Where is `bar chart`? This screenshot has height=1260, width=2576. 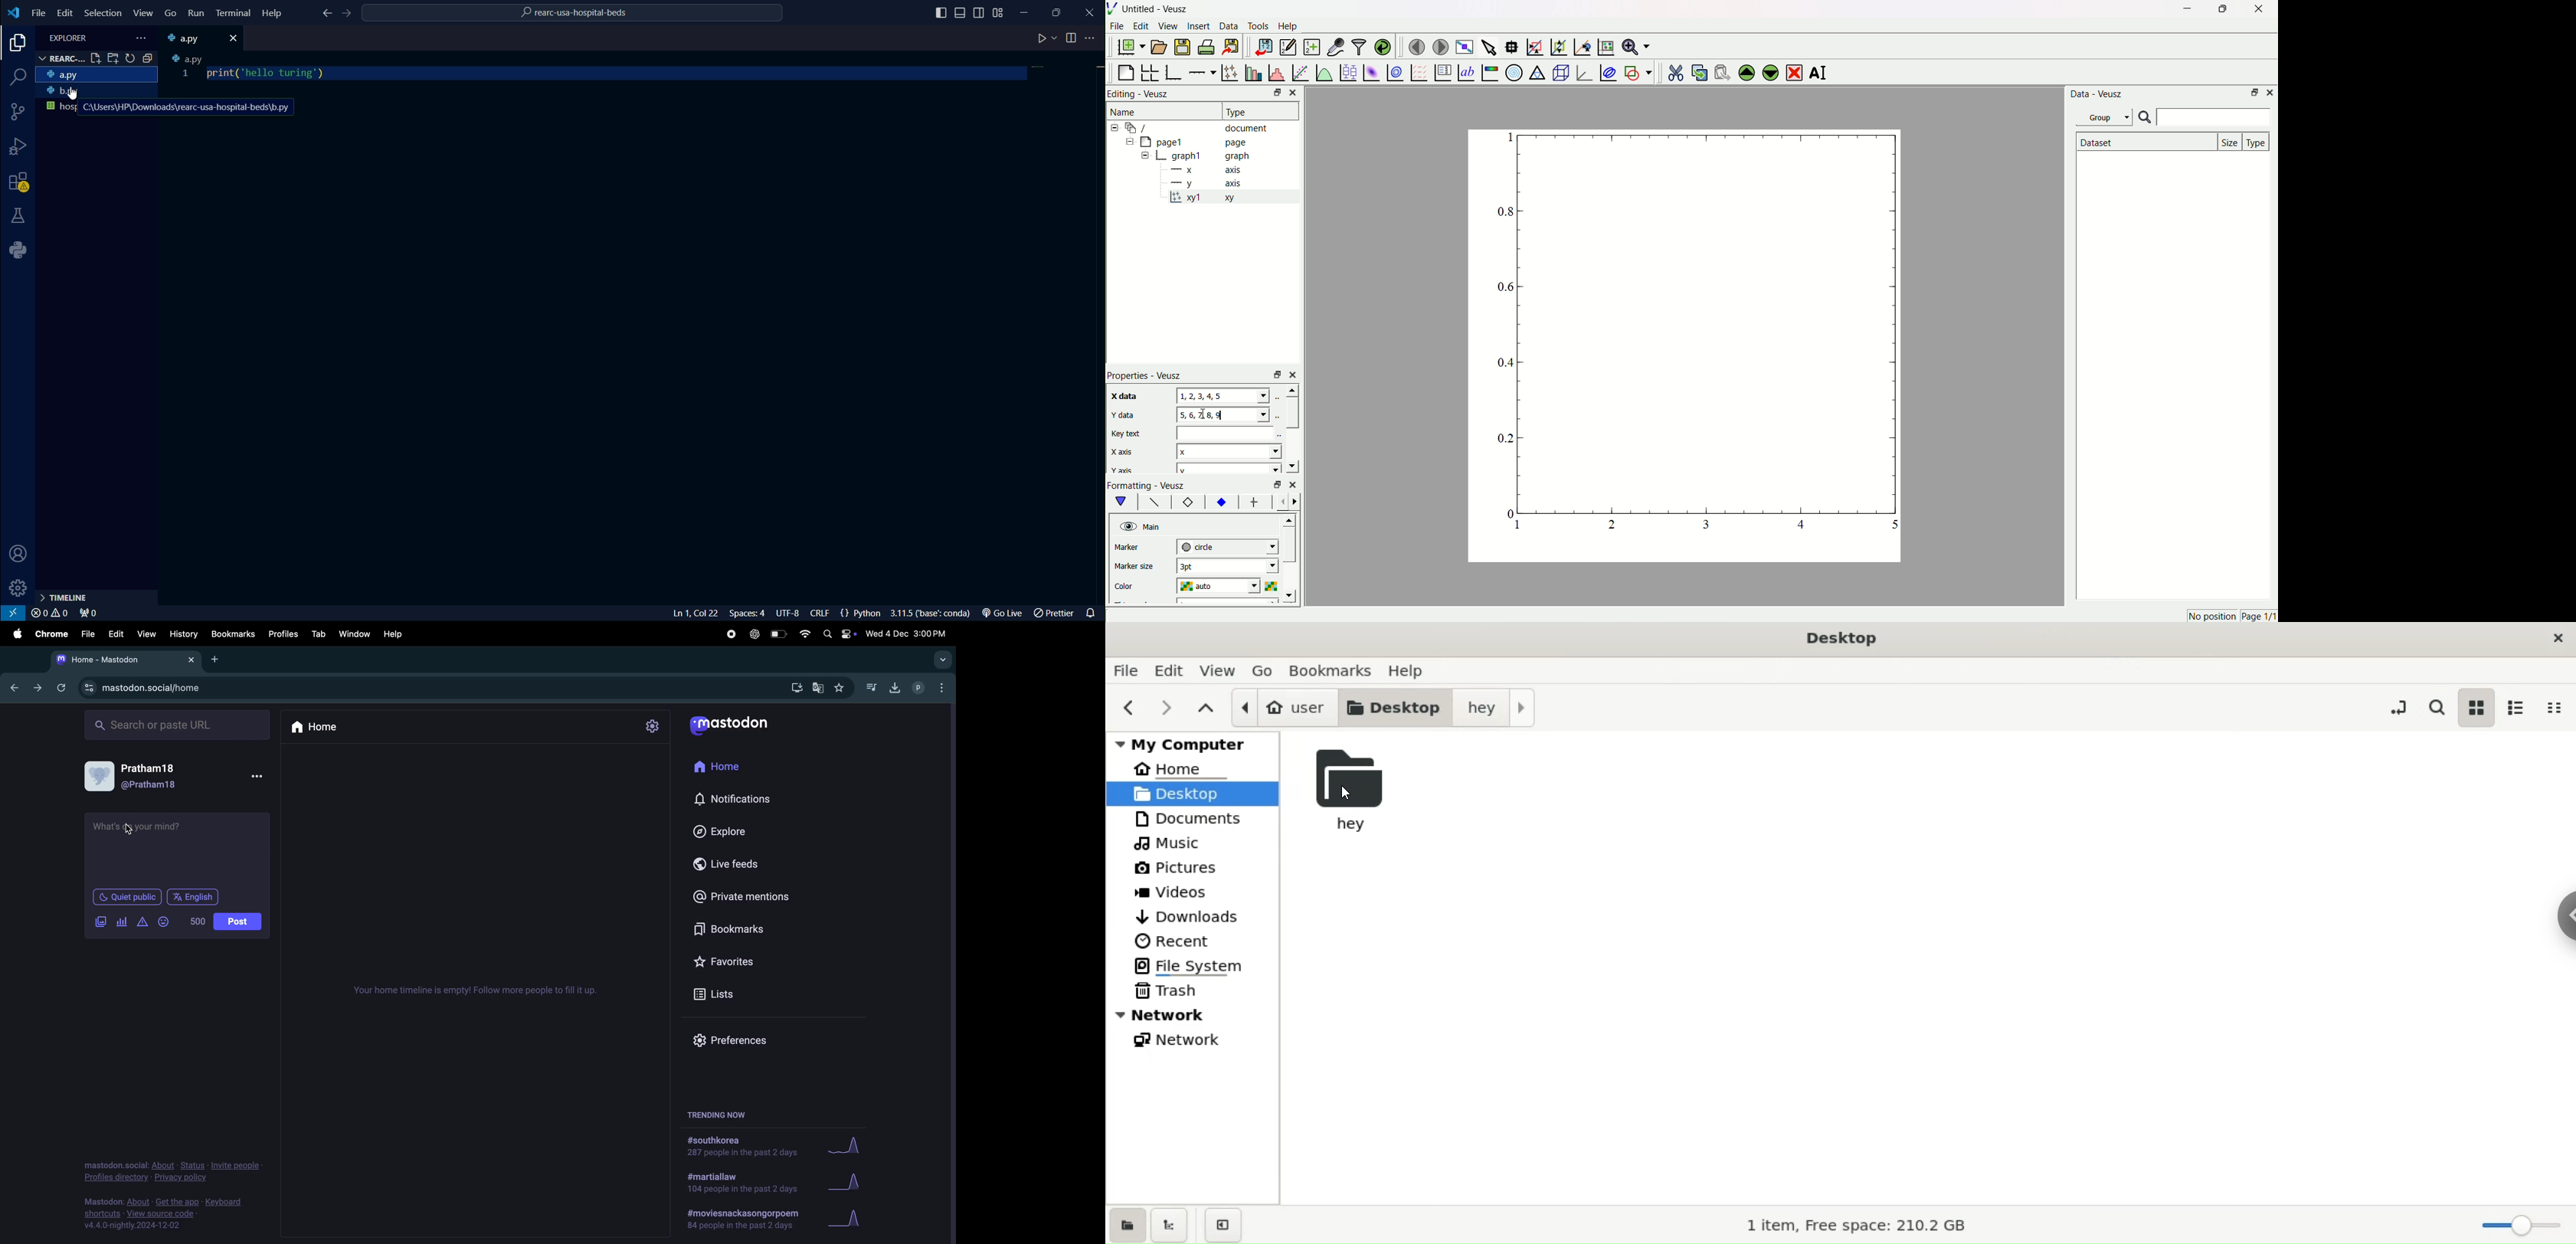
bar chart is located at coordinates (1252, 71).